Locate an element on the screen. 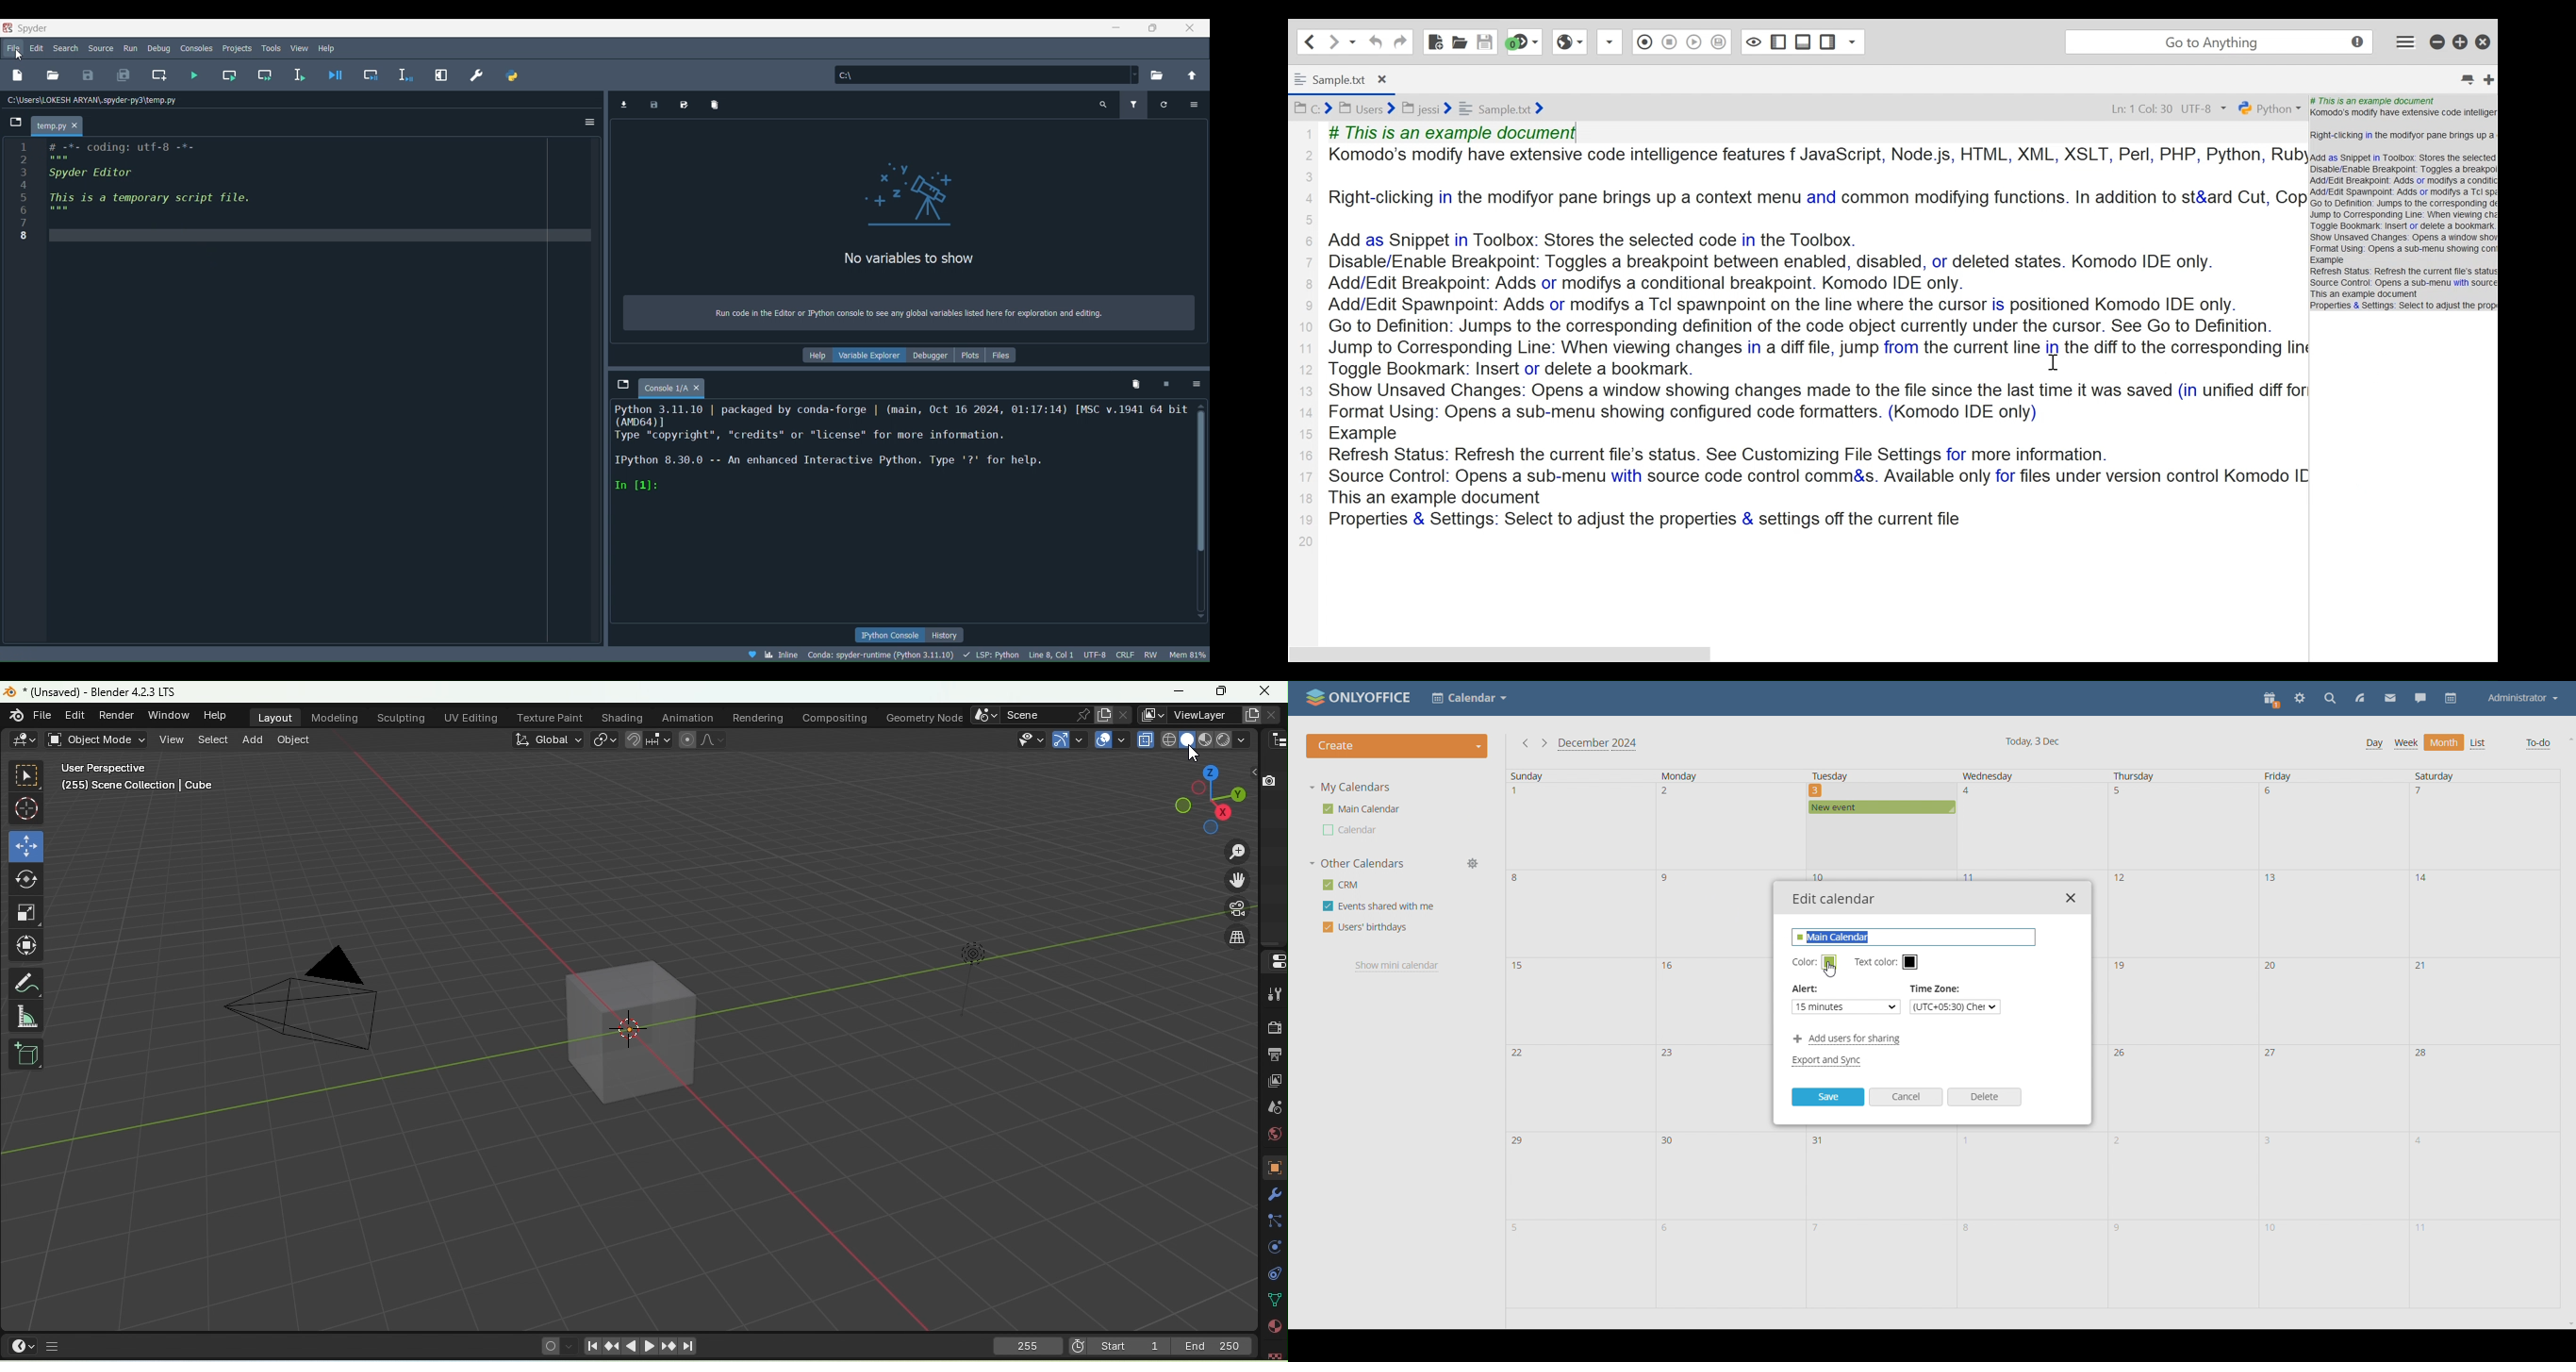 This screenshot has width=2576, height=1372. maximize/restore is located at coordinates (1152, 26).